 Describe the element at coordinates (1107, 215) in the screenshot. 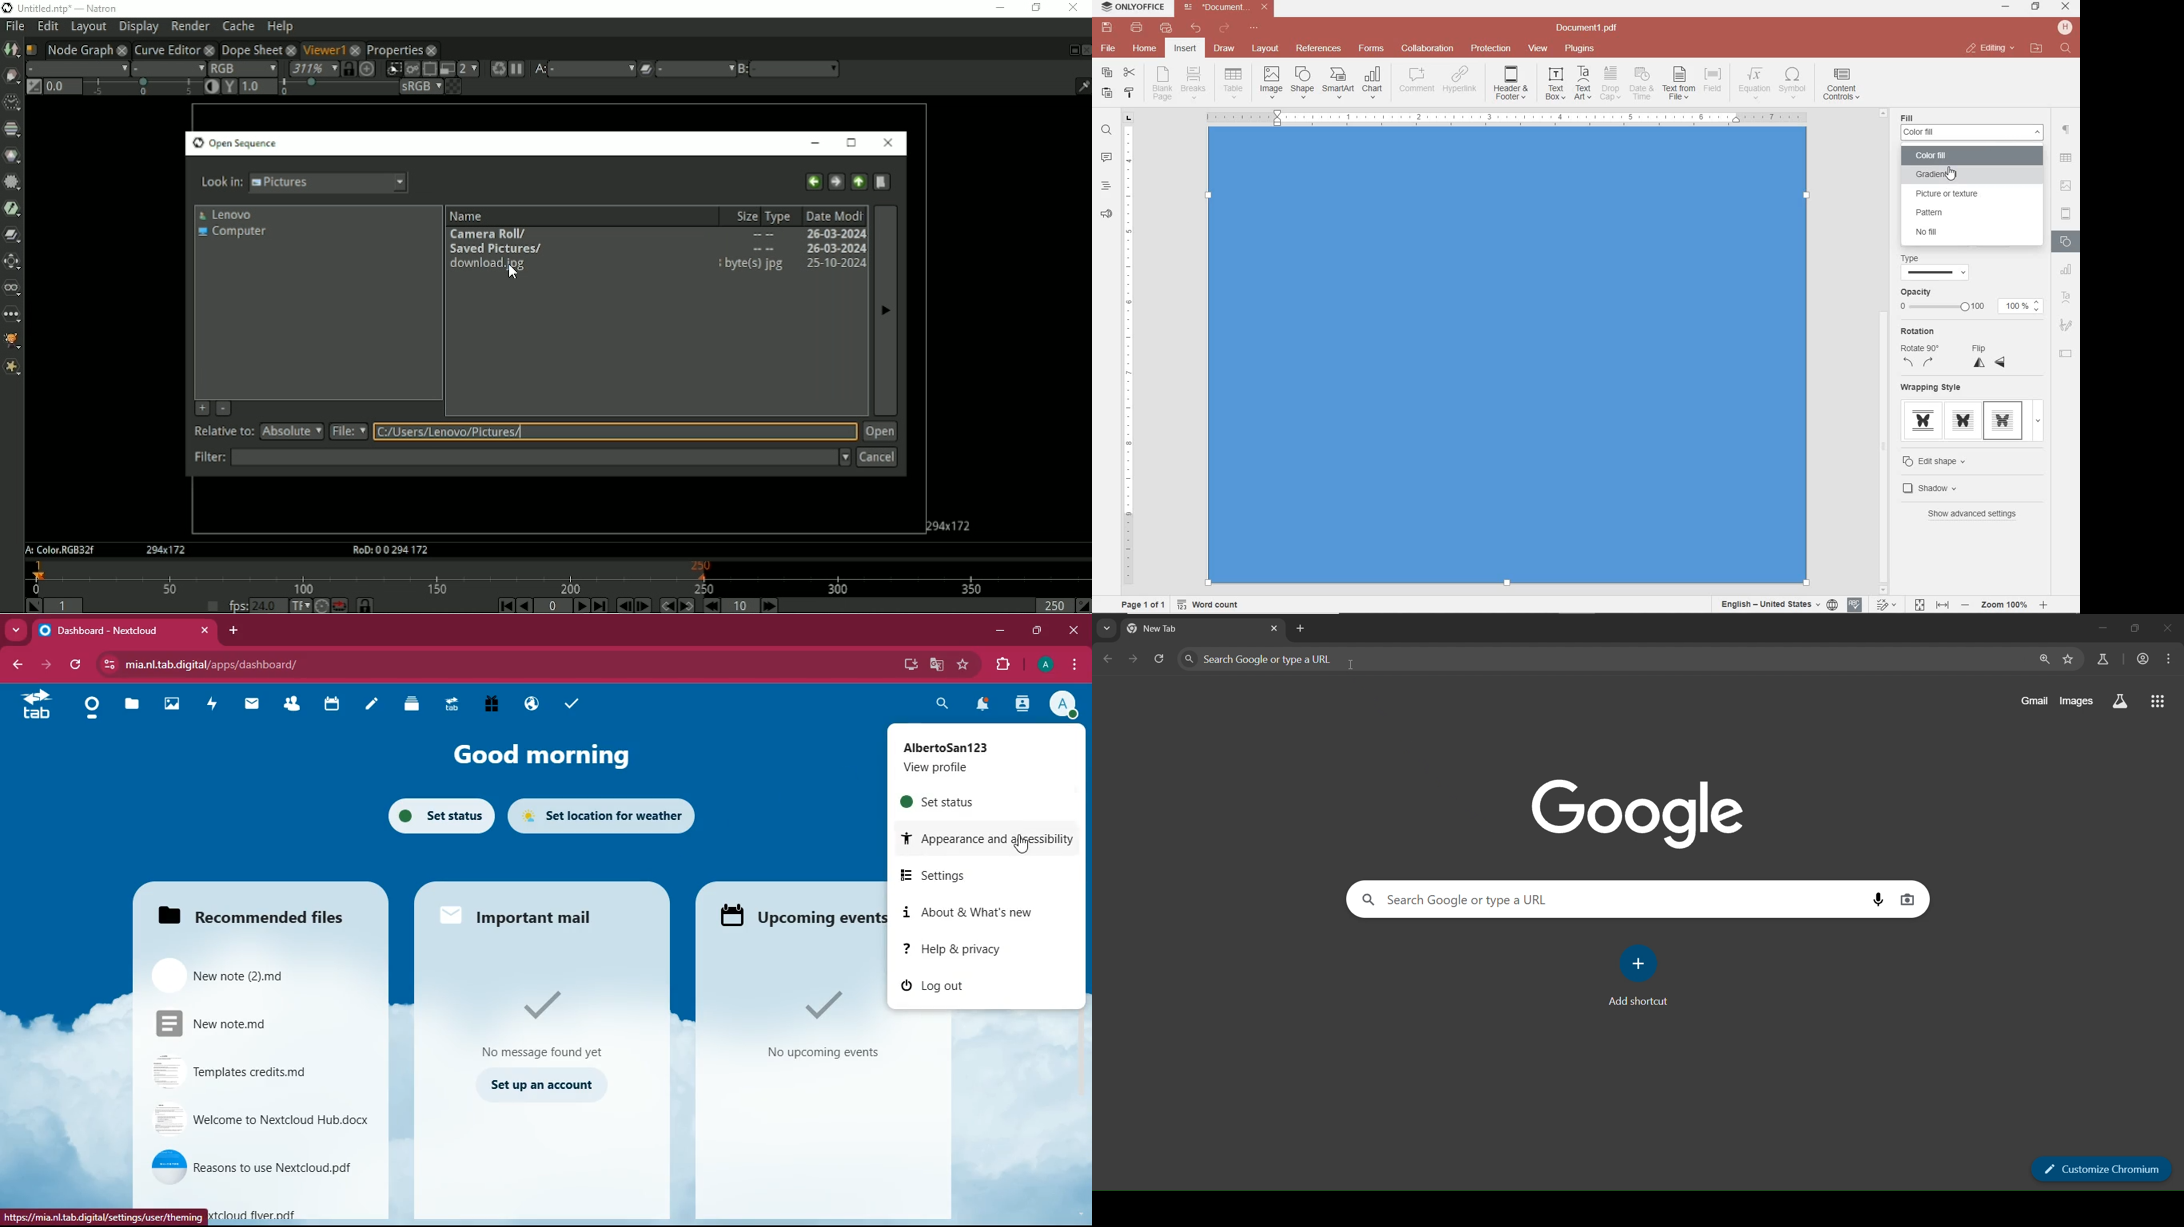

I see `feedback & support` at that location.